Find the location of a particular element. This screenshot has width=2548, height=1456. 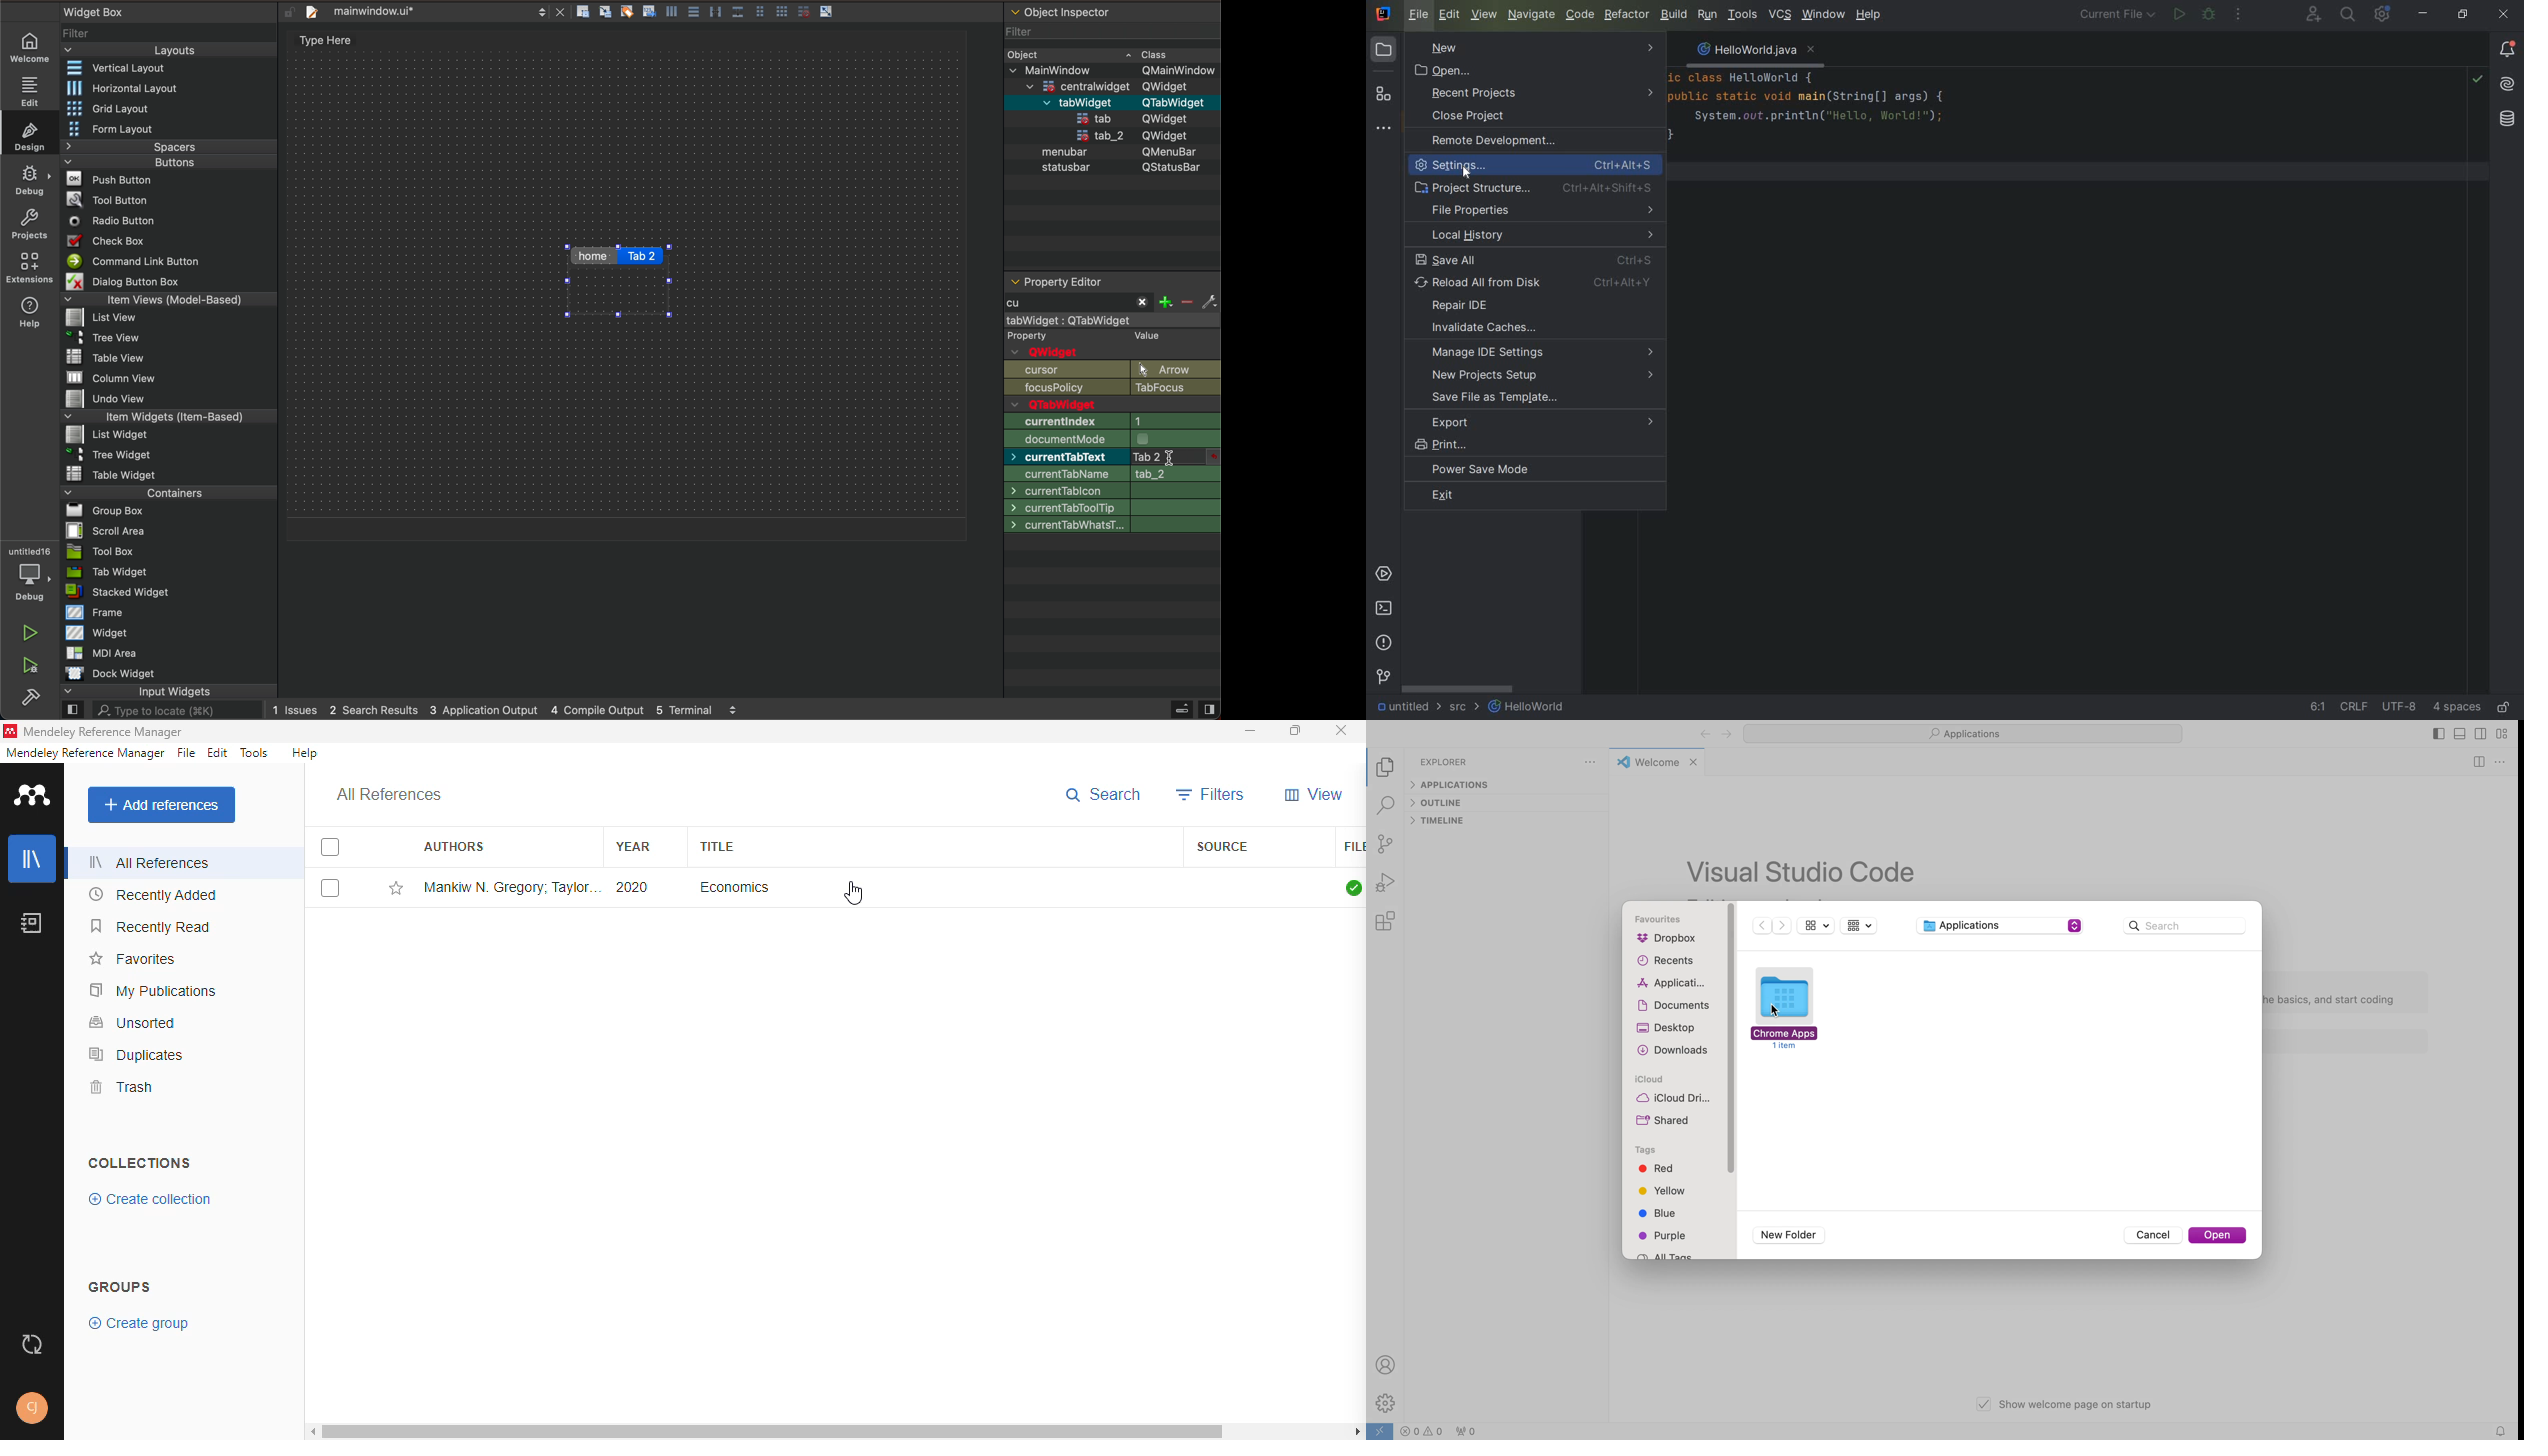

click is located at coordinates (643, 257).